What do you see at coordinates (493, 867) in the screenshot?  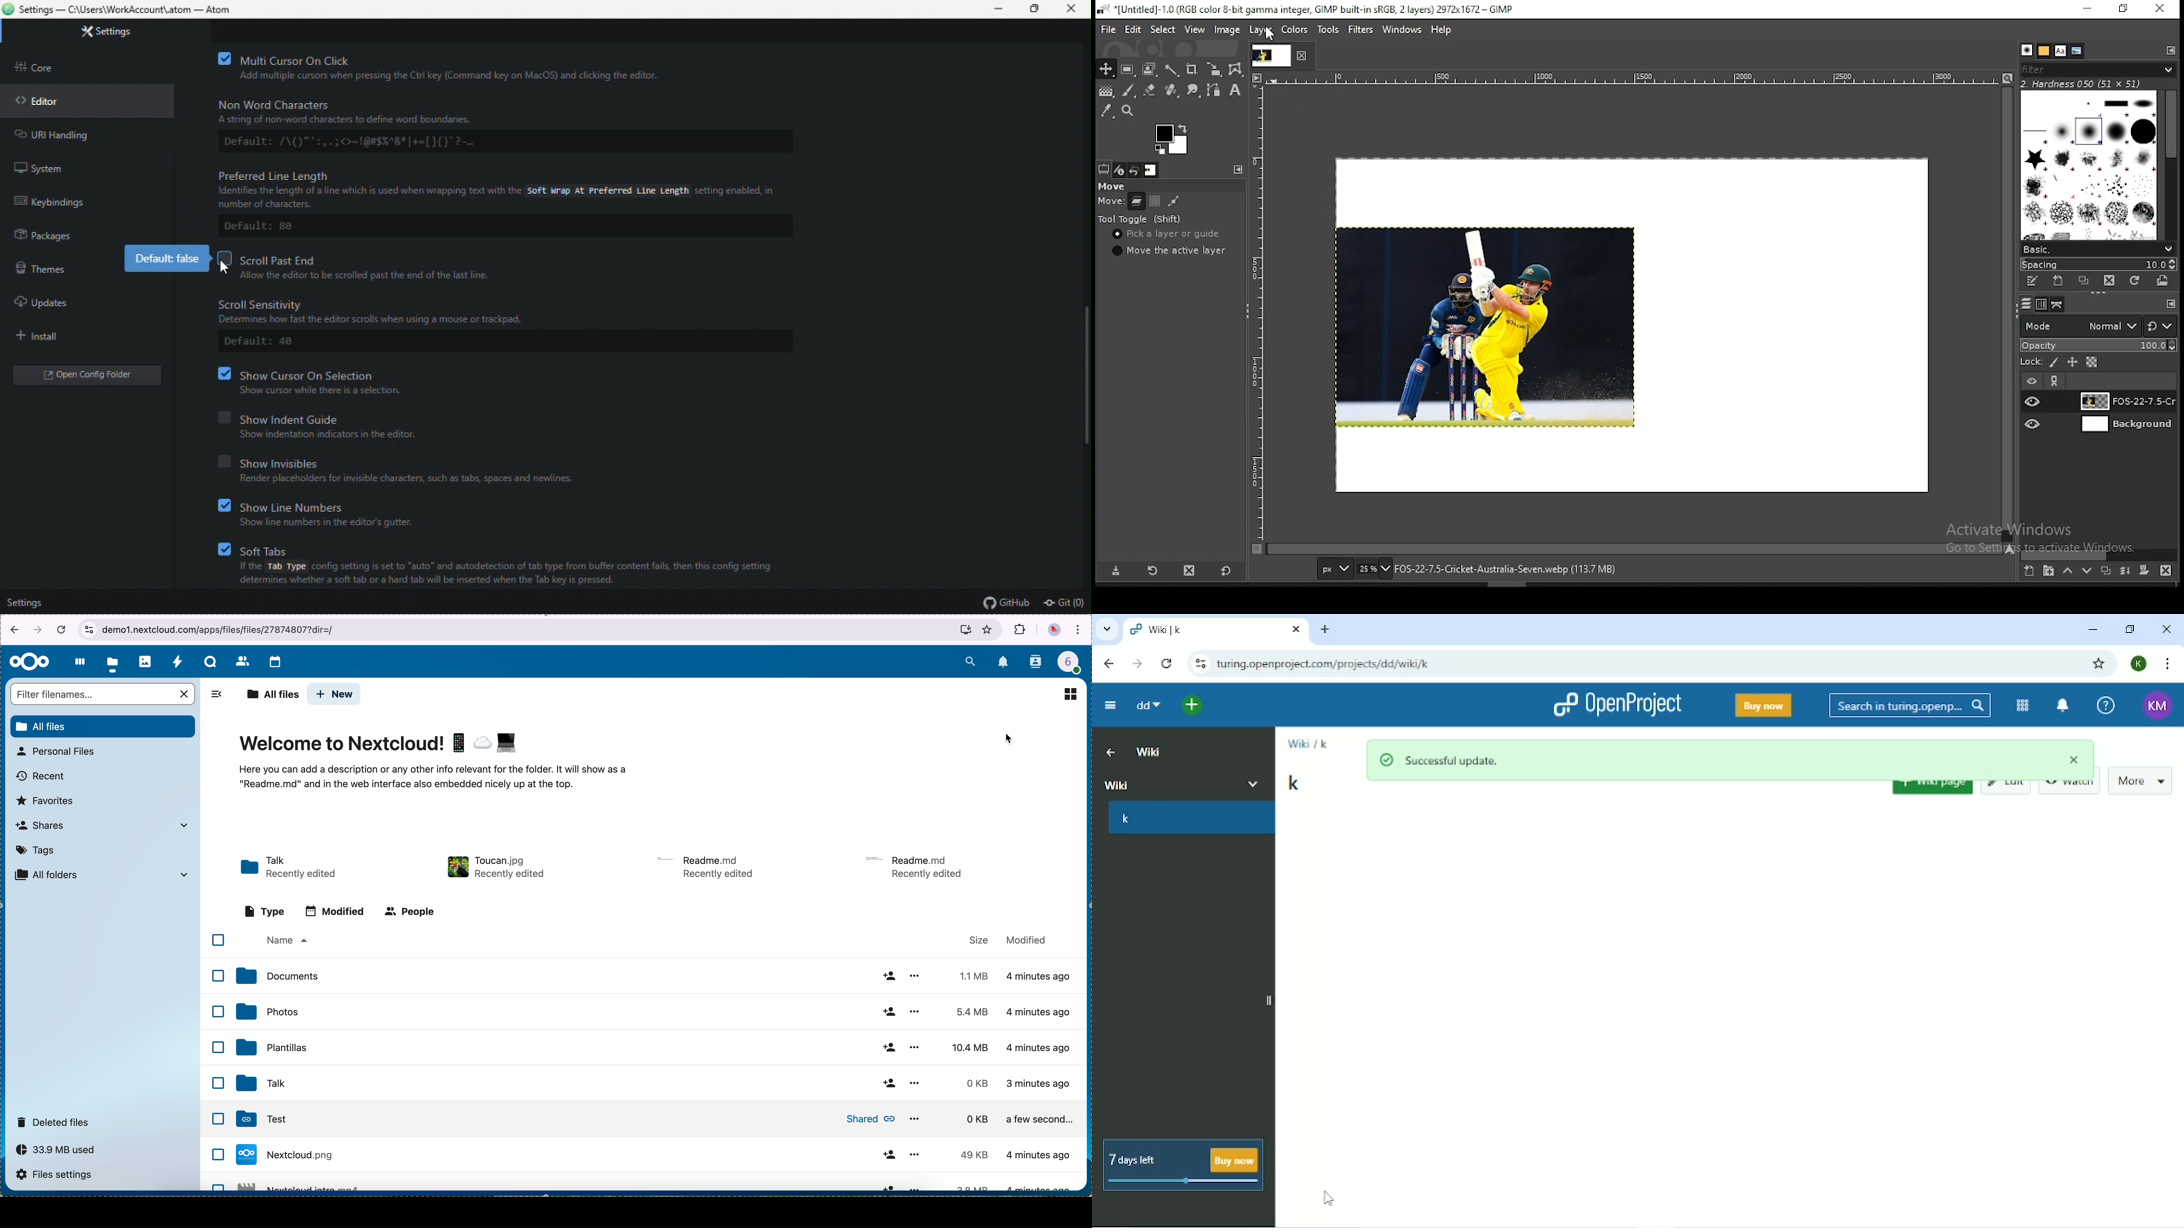 I see `toucan file` at bounding box center [493, 867].